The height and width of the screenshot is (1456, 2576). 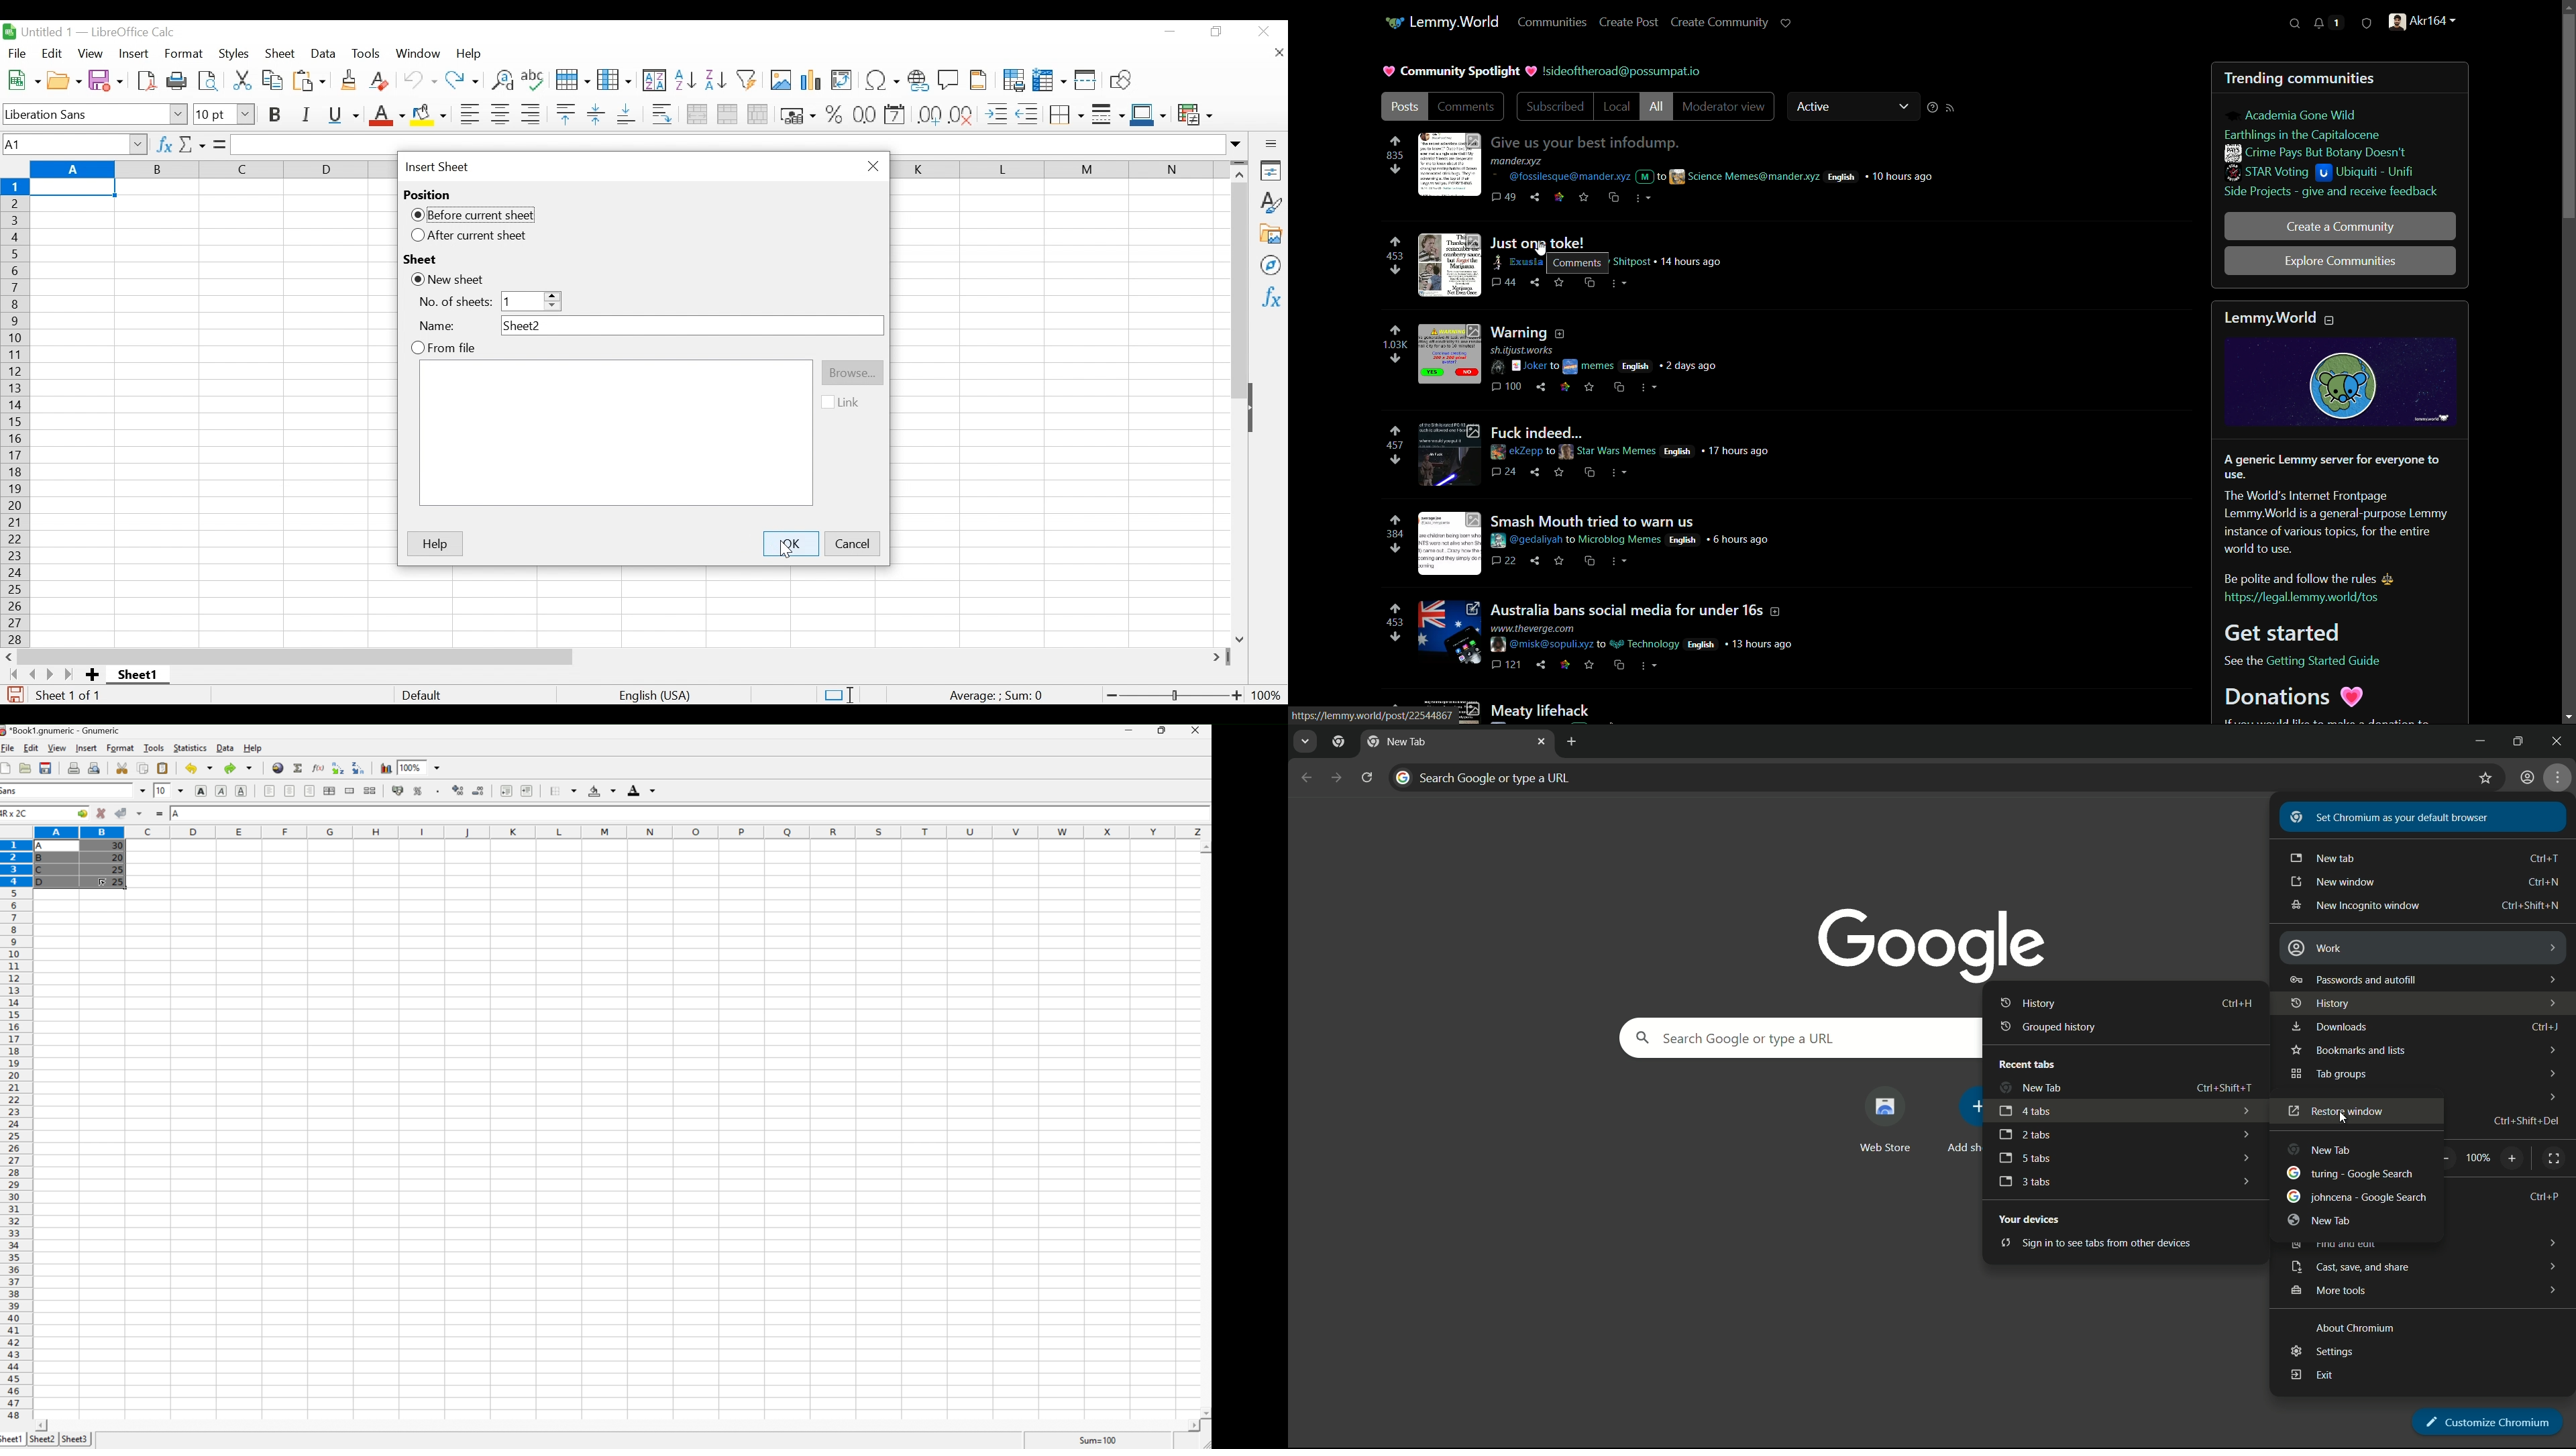 What do you see at coordinates (1367, 777) in the screenshot?
I see `reload` at bounding box center [1367, 777].